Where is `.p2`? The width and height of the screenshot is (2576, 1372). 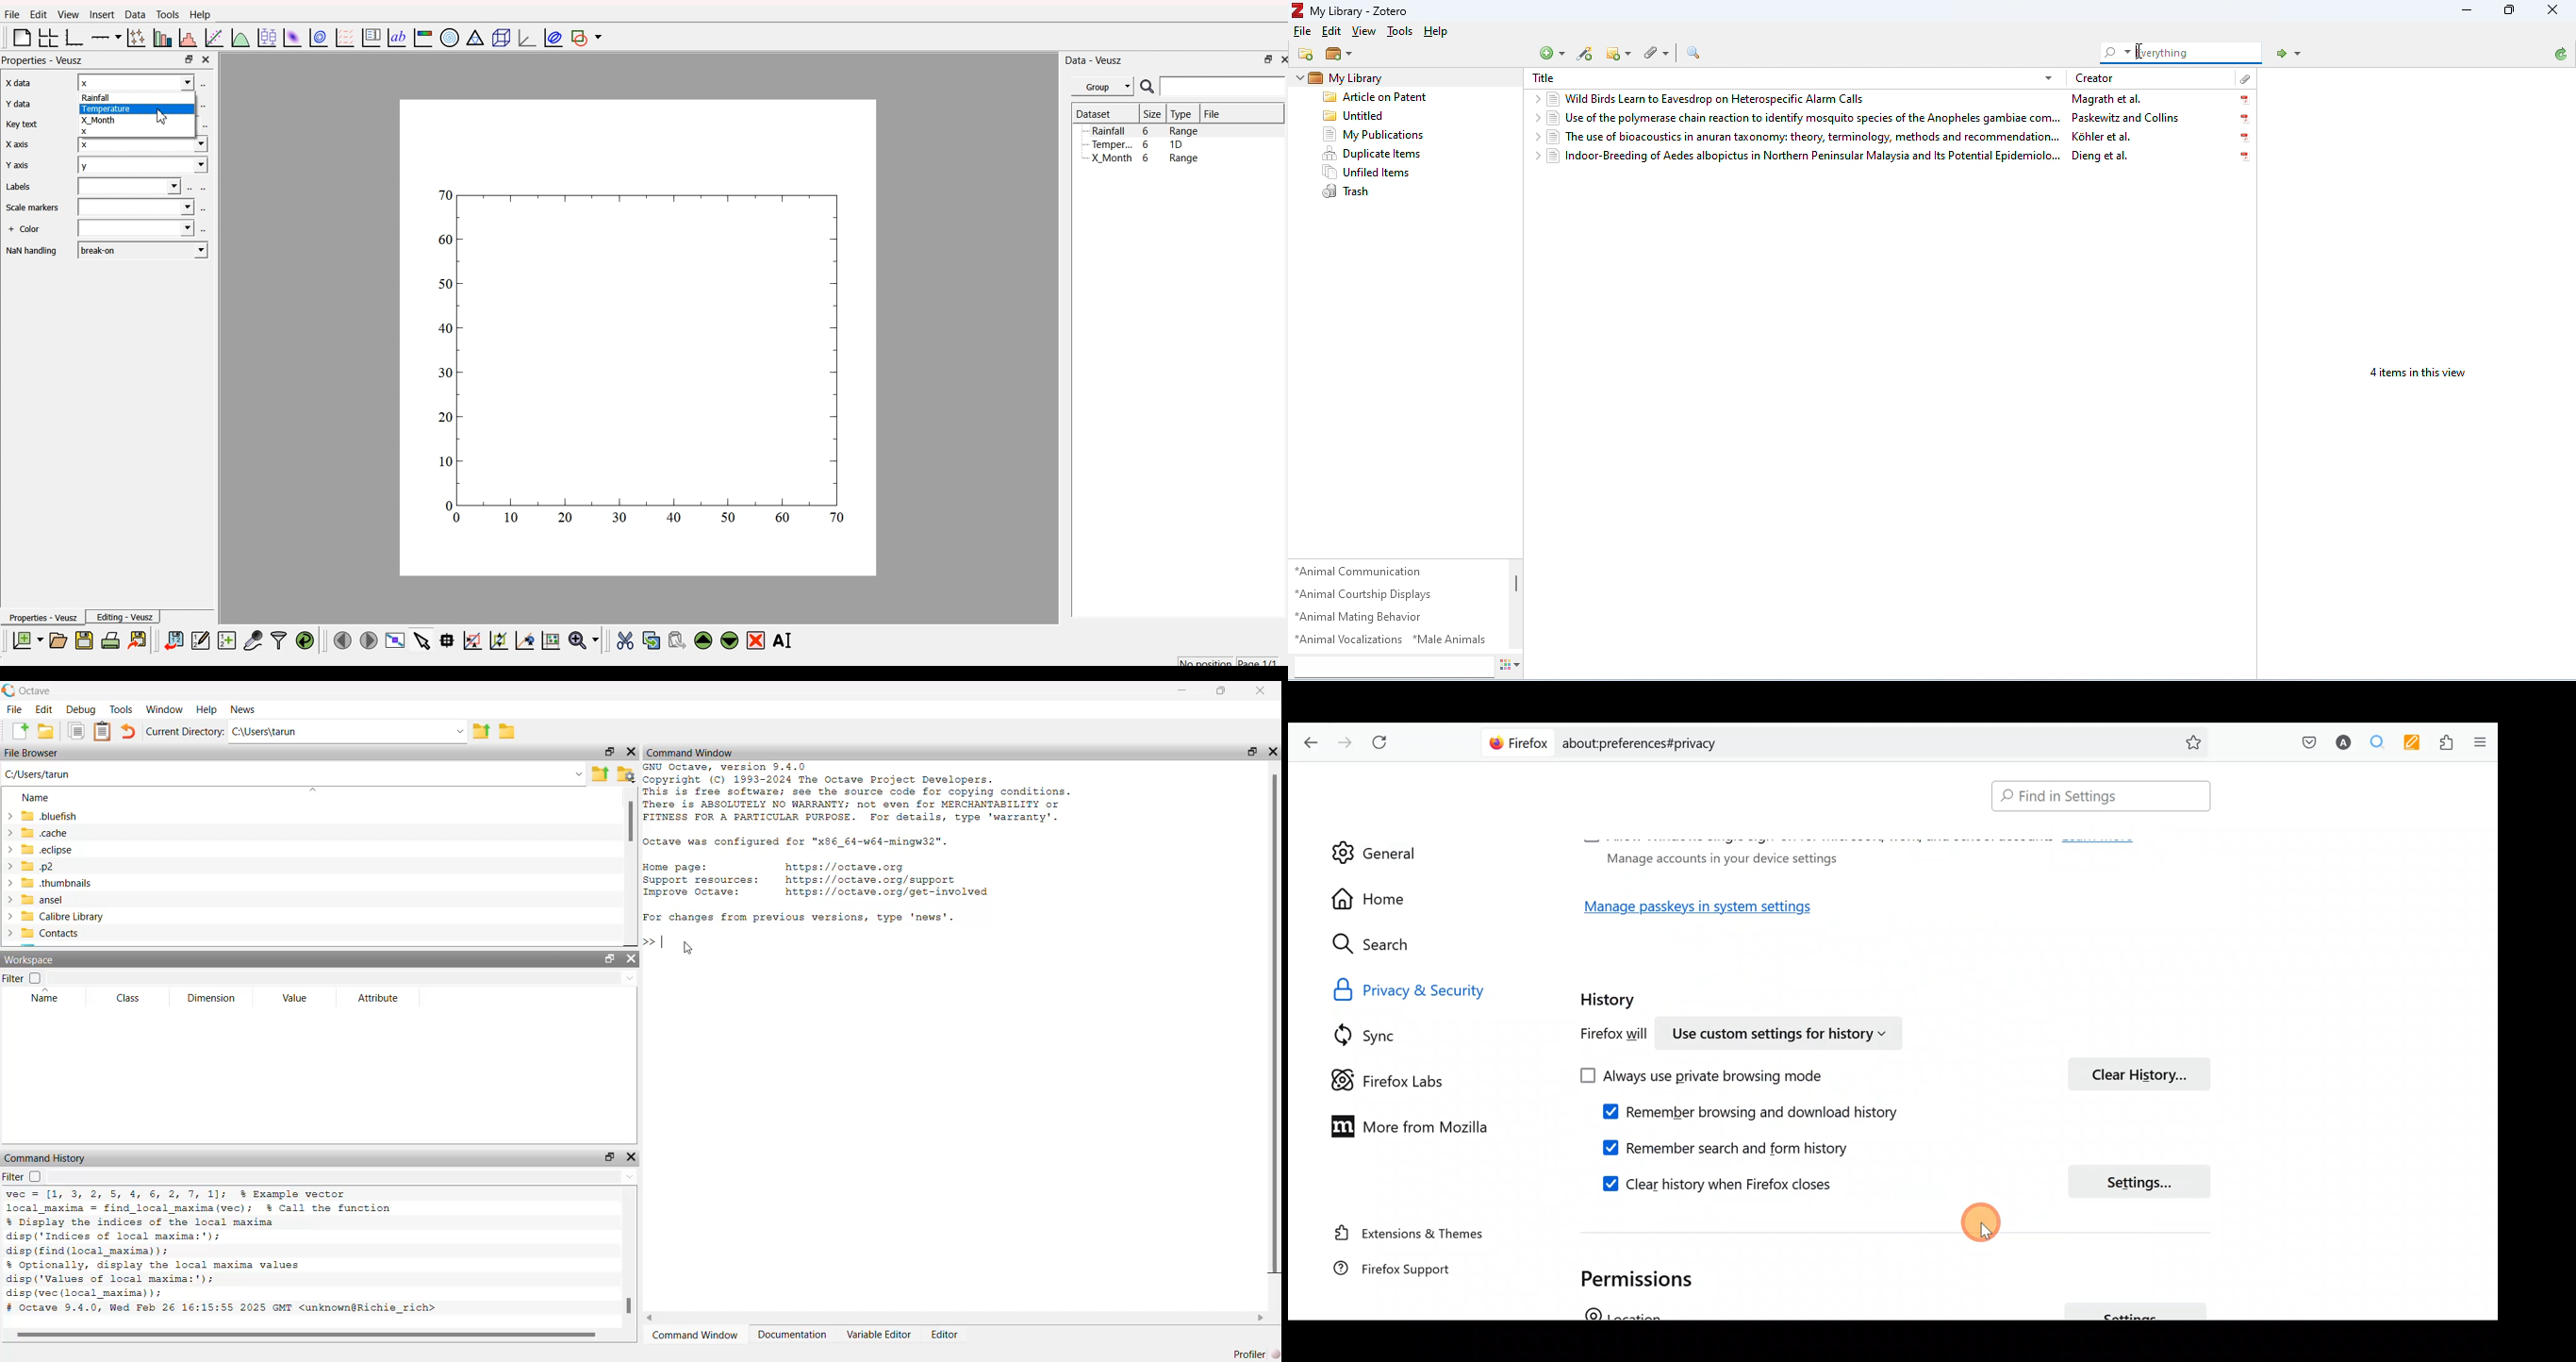 .p2 is located at coordinates (38, 866).